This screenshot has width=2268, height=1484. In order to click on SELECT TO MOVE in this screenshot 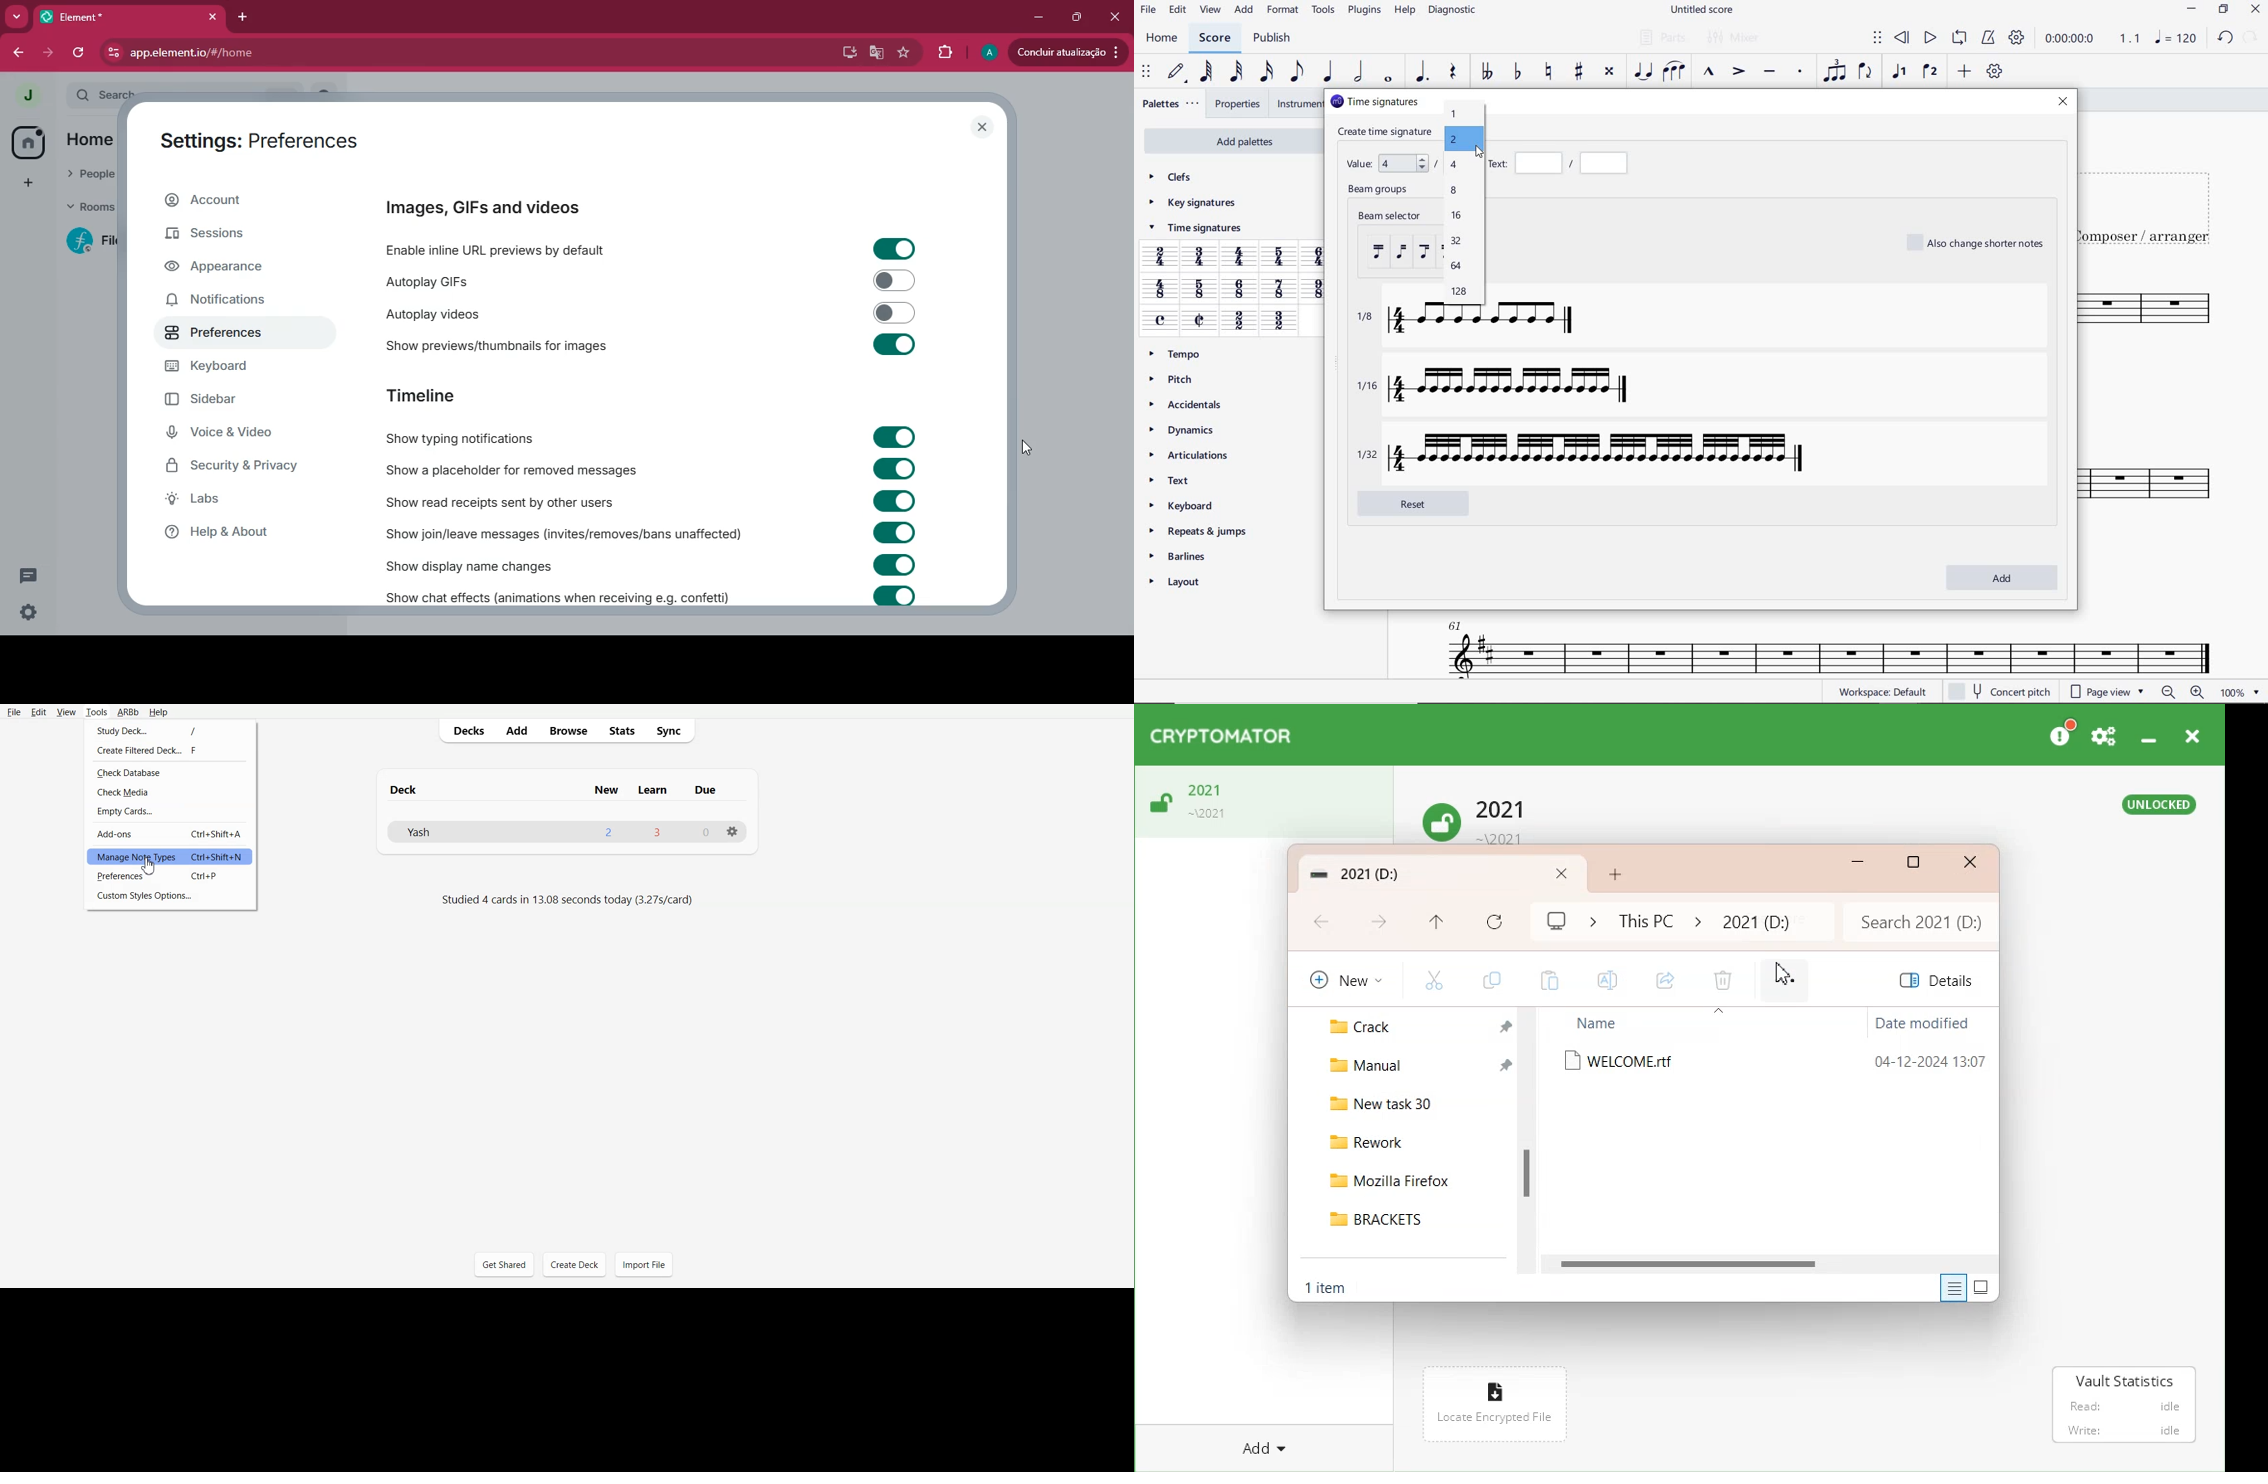, I will do `click(1878, 38)`.